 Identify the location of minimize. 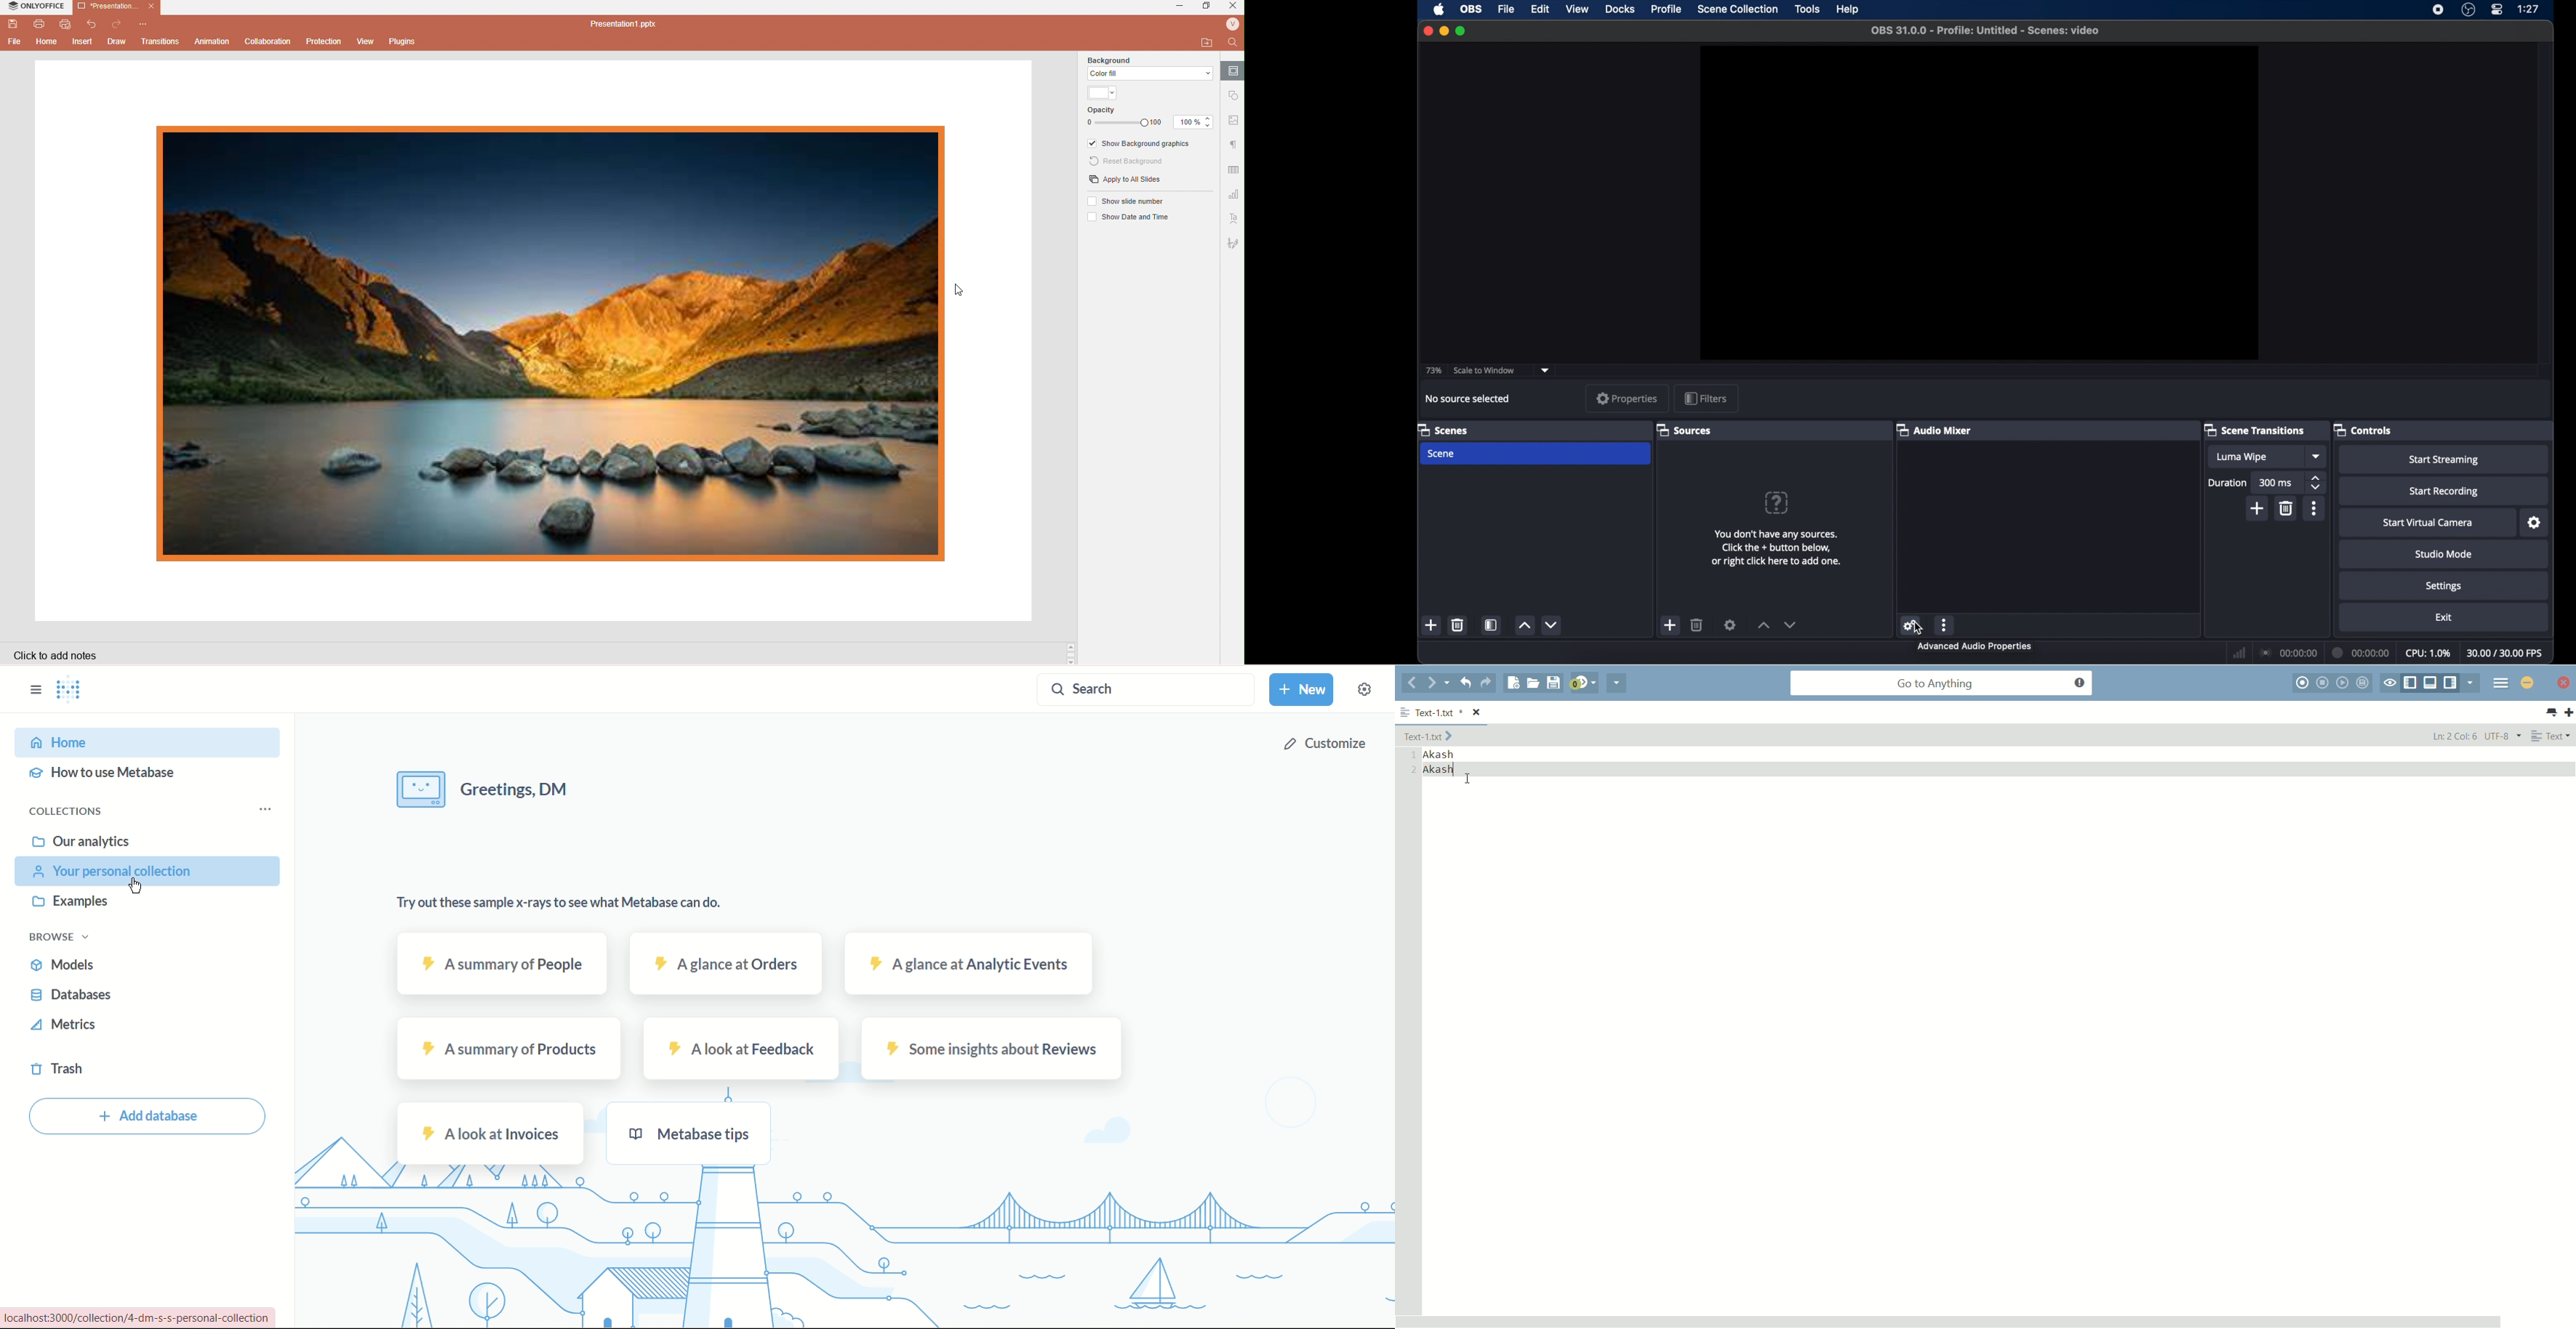
(1444, 31).